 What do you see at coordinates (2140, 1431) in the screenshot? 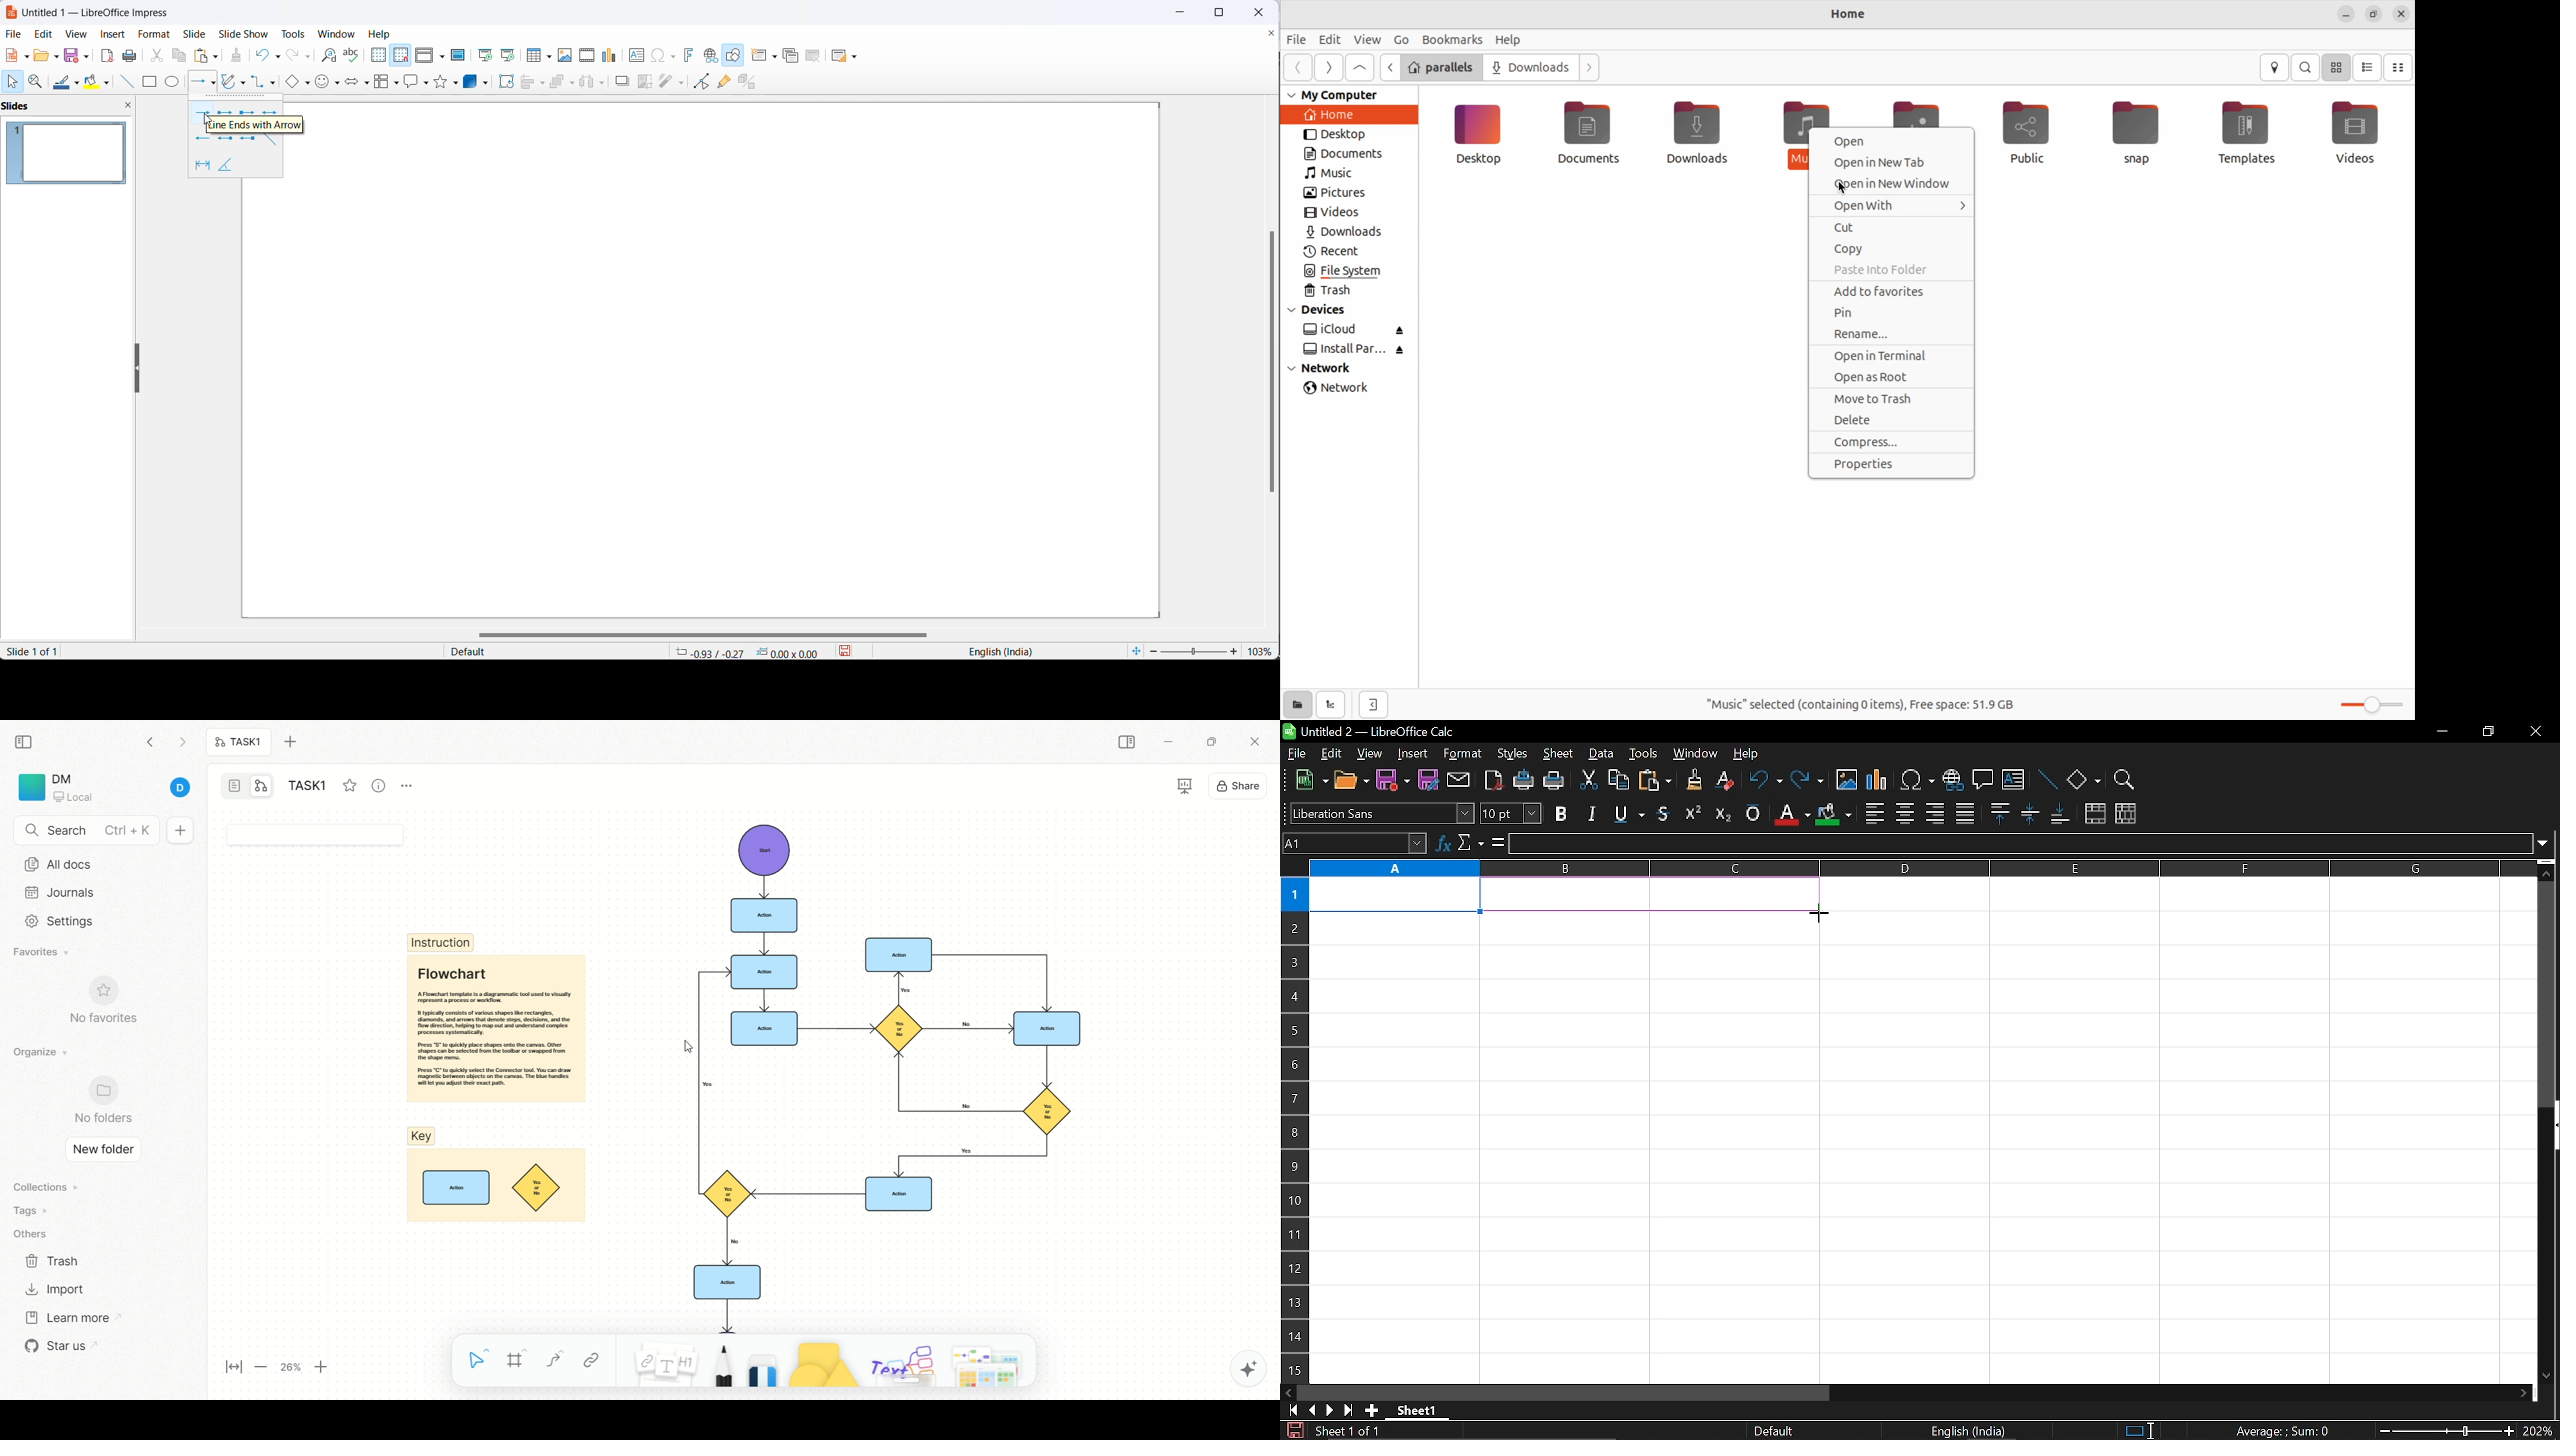
I see `standard selection` at bounding box center [2140, 1431].